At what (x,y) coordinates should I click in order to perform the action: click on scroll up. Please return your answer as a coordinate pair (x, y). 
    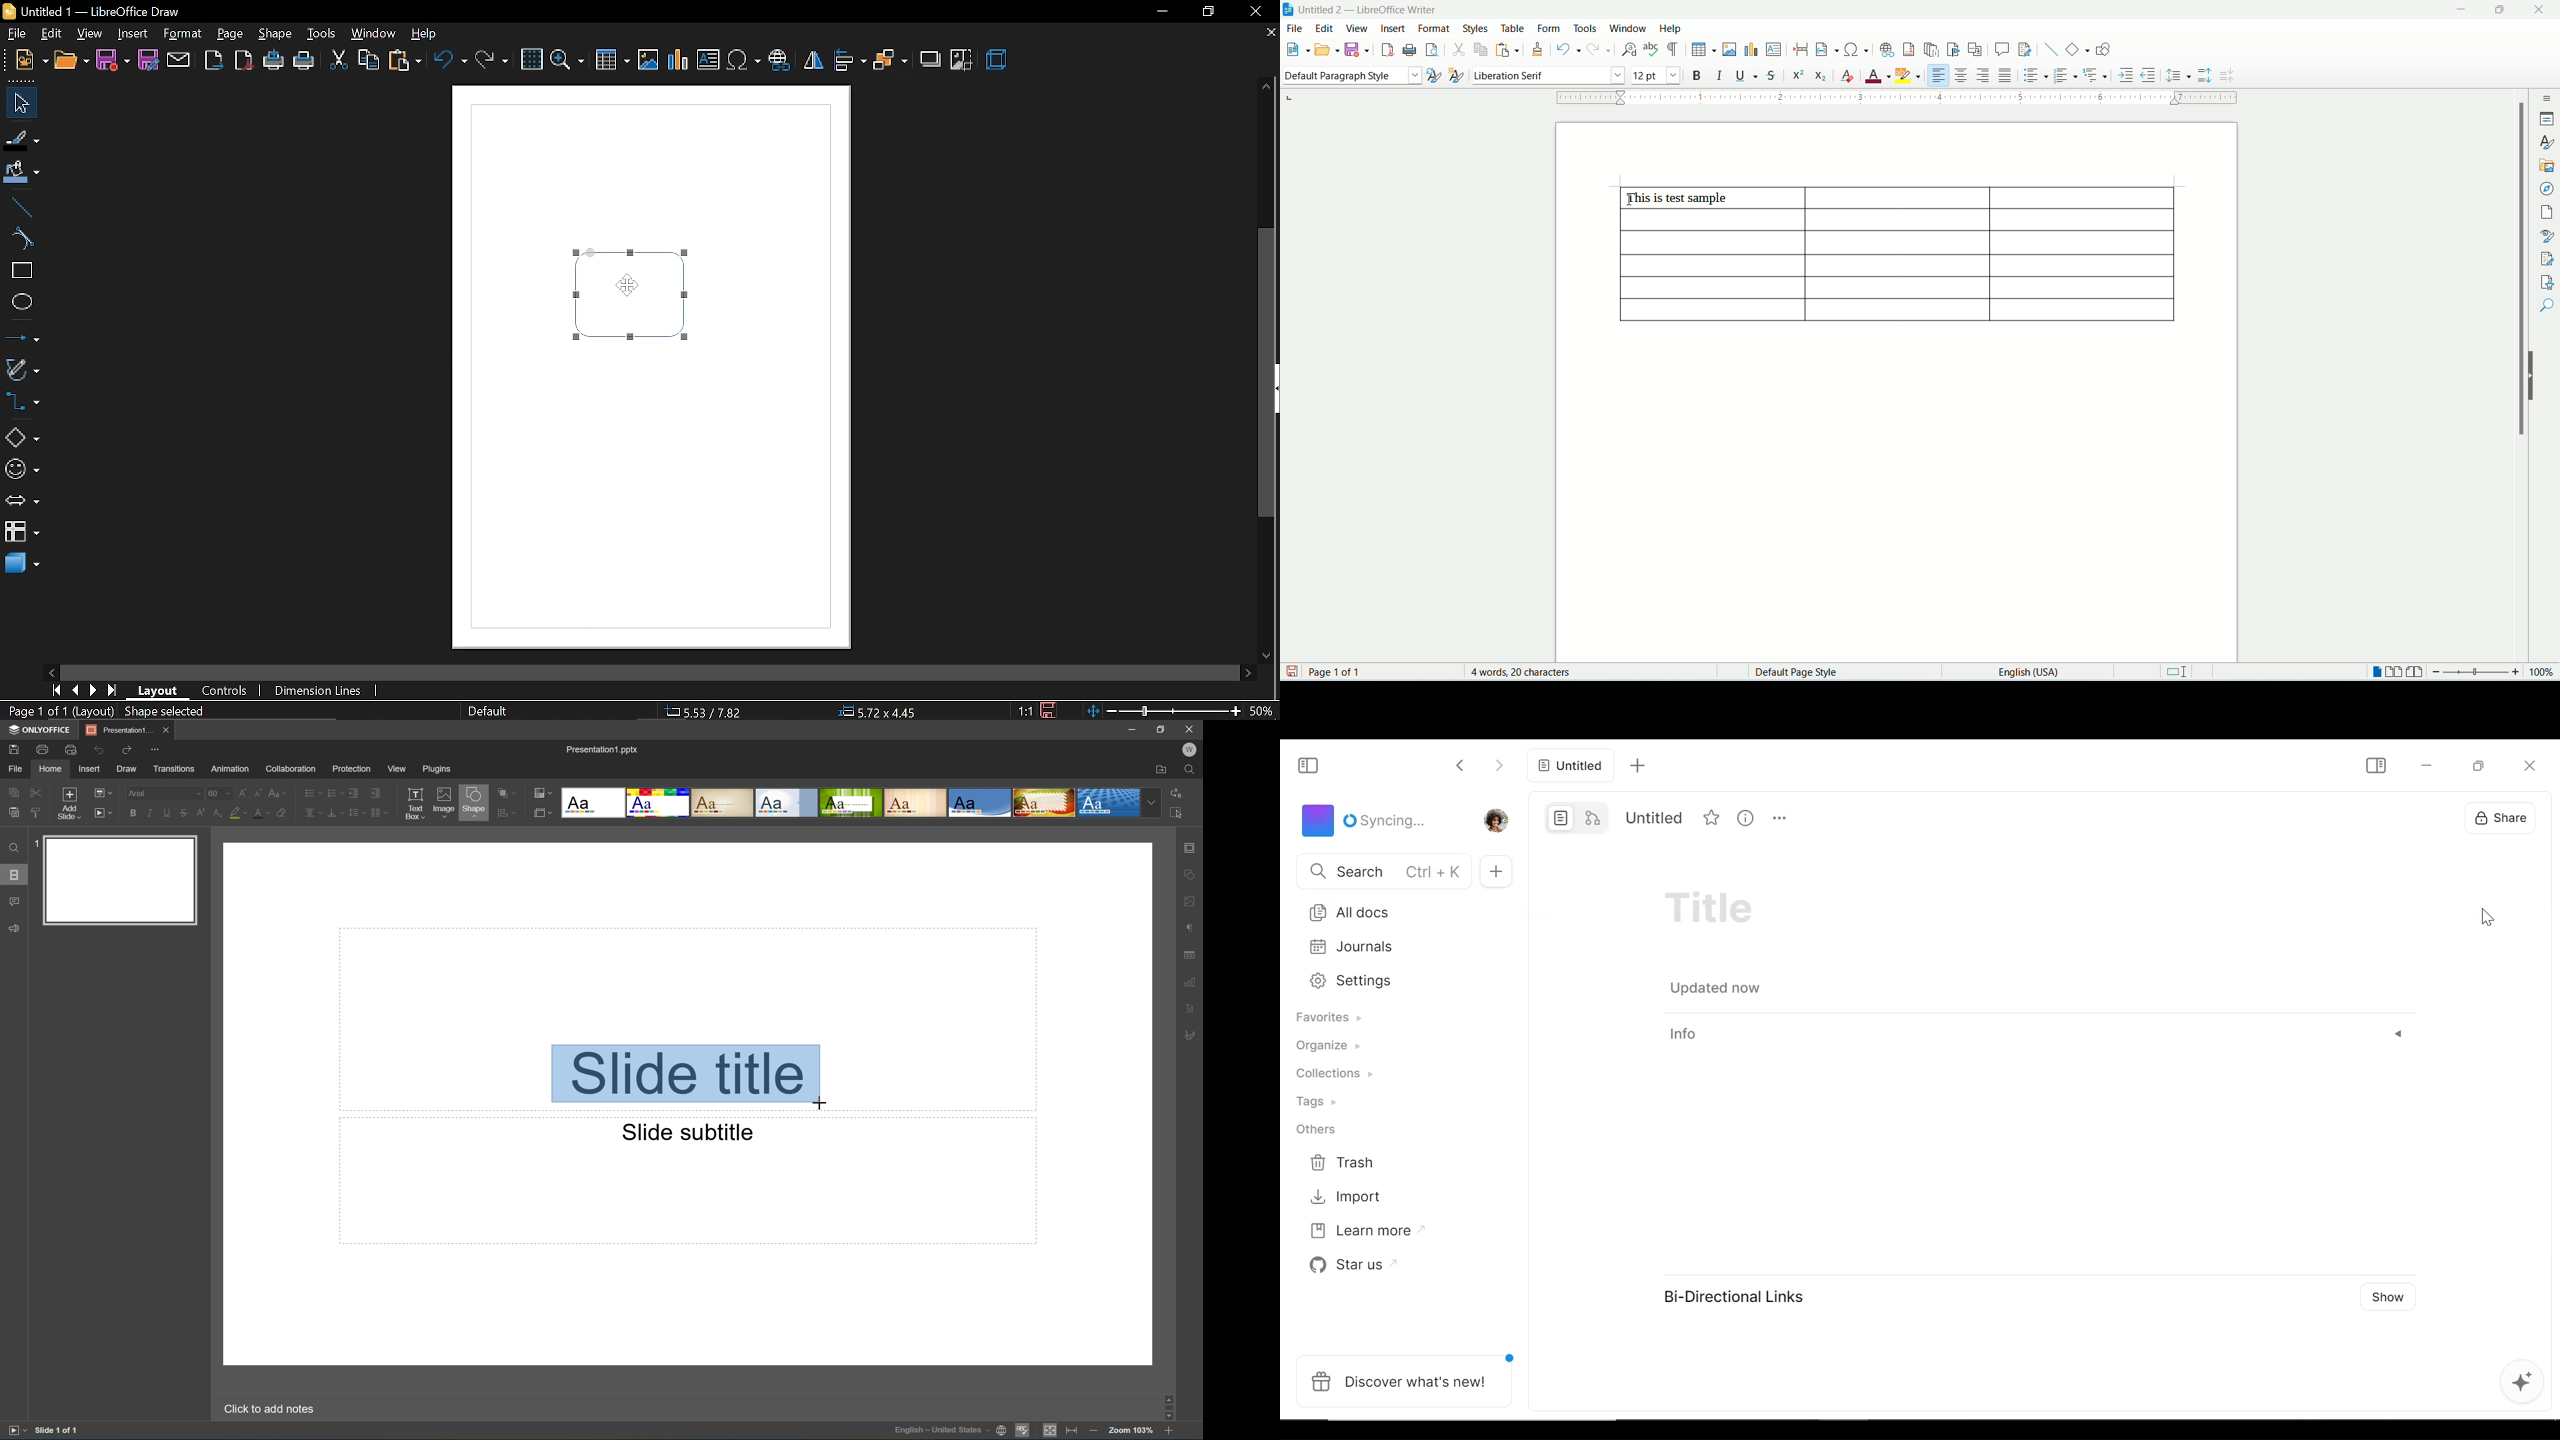
    Looking at the image, I should click on (1167, 1397).